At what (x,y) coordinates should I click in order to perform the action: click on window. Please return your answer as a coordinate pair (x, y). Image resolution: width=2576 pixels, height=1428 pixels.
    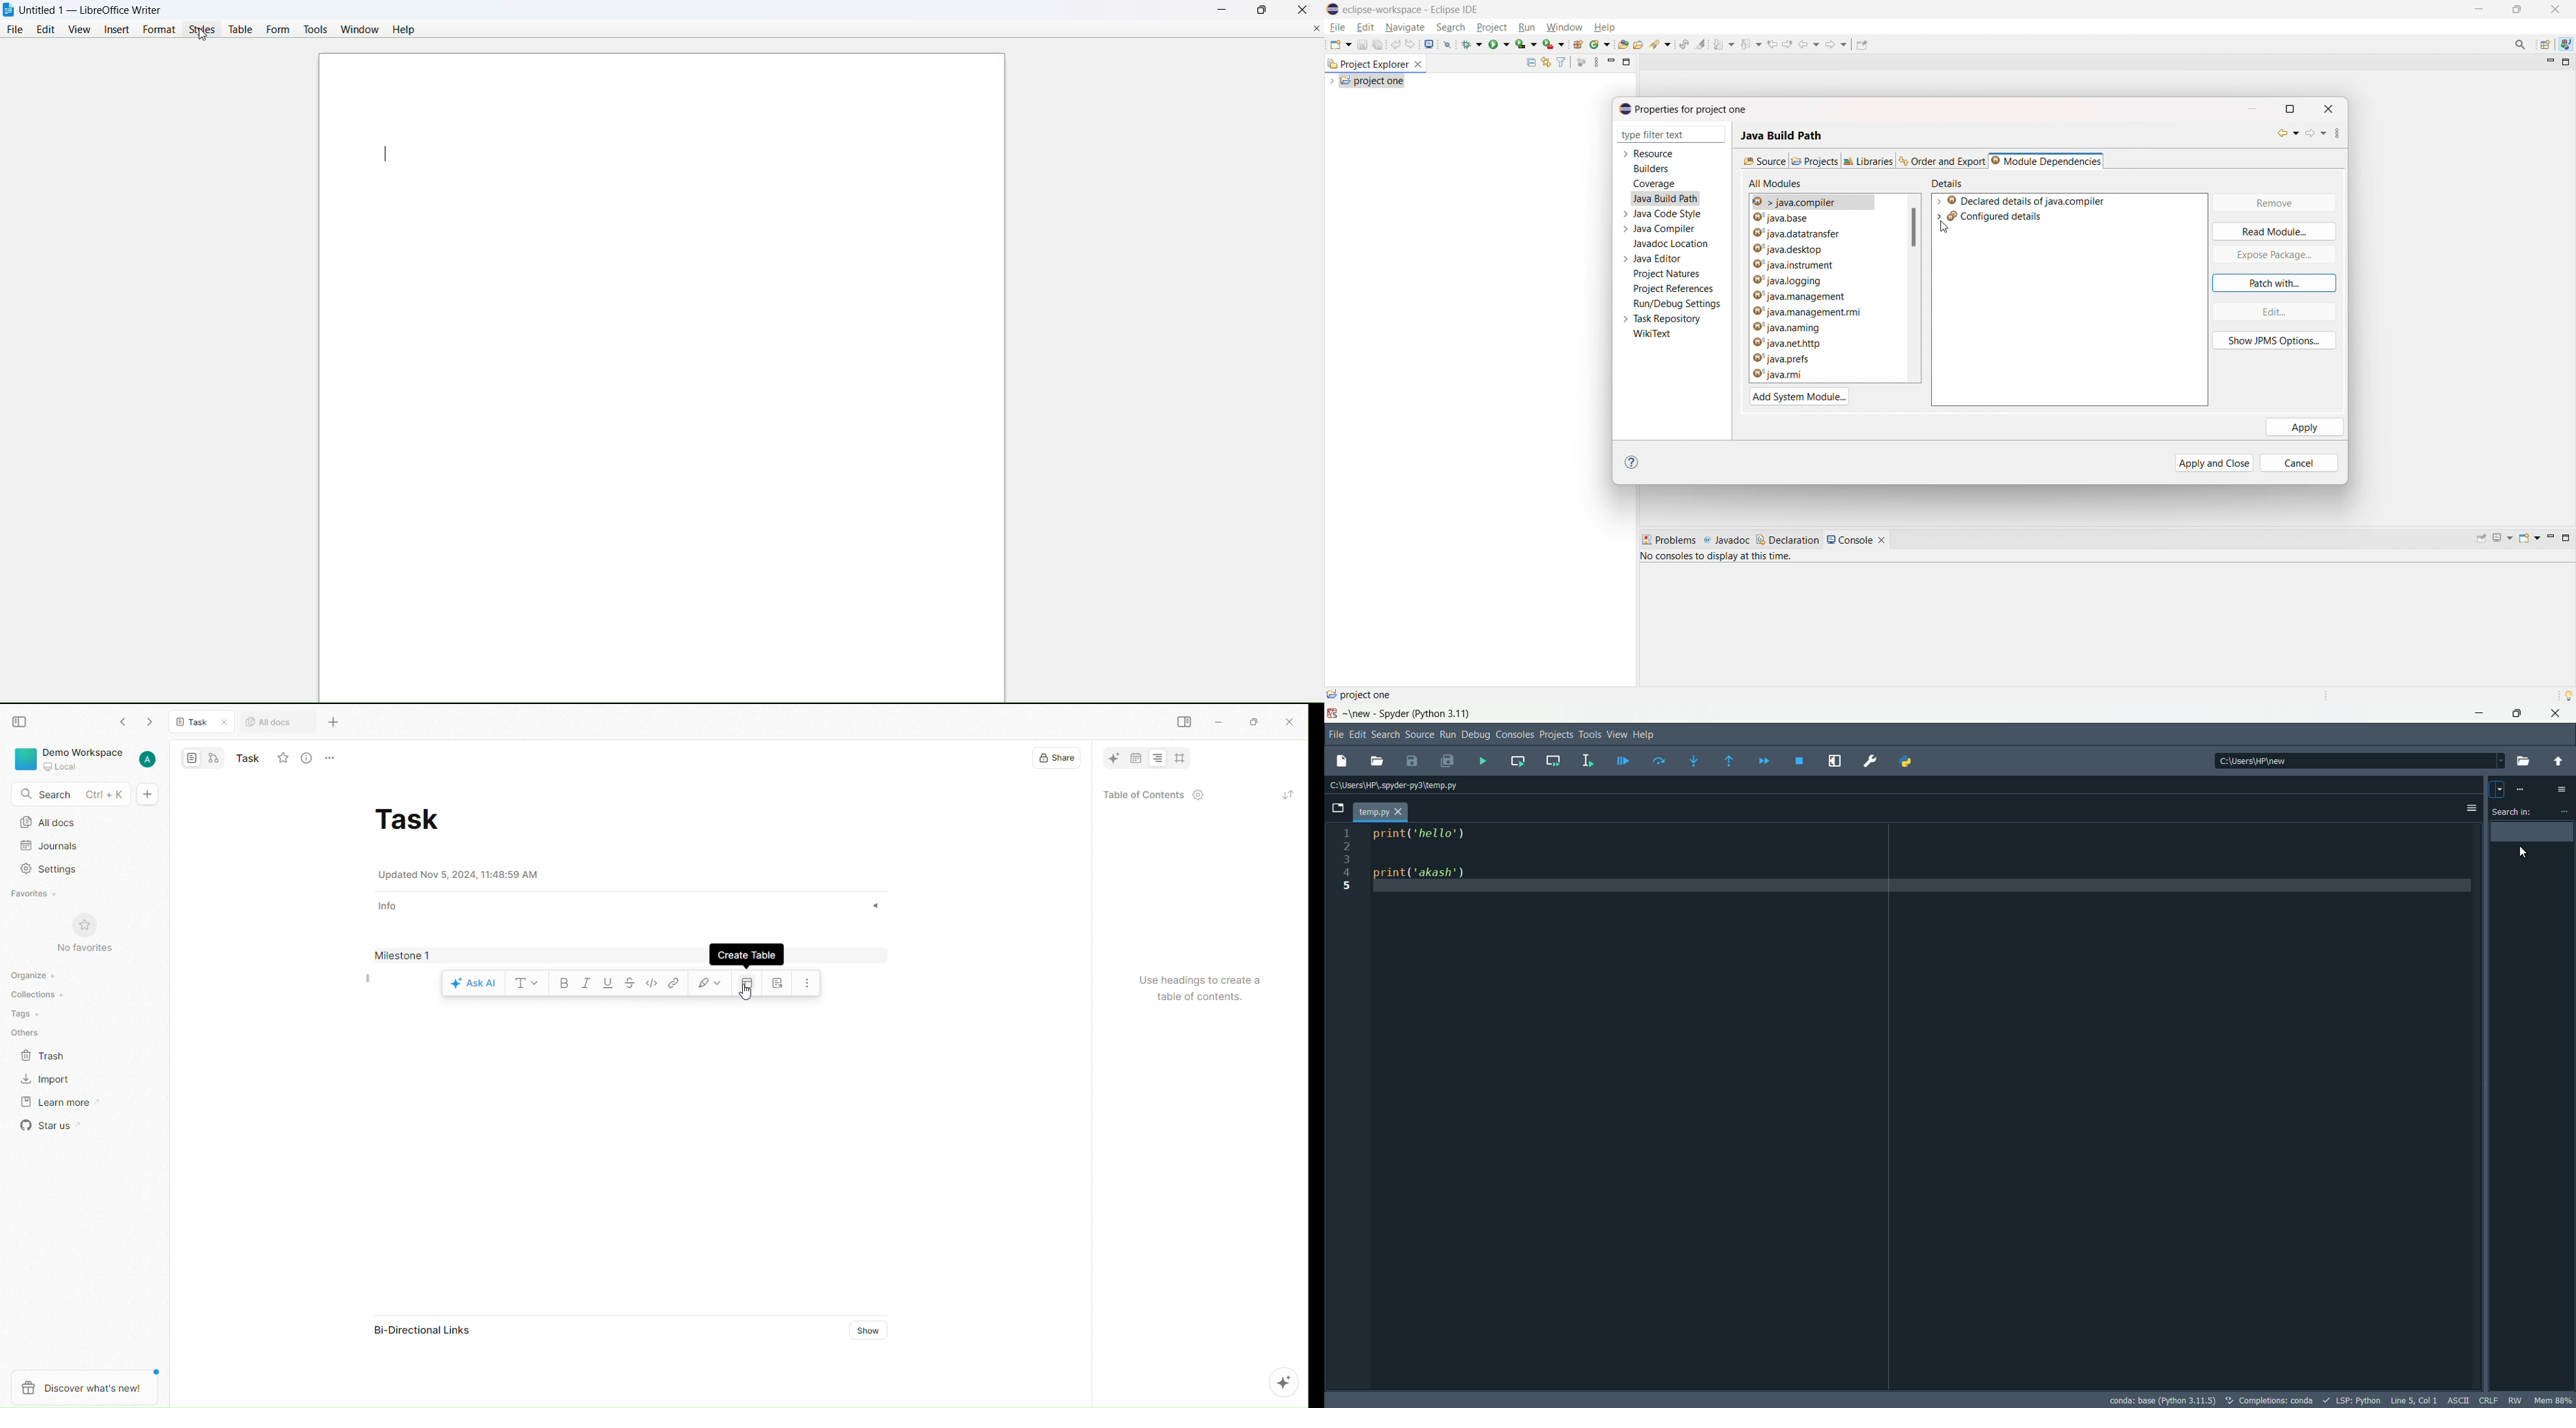
    Looking at the image, I should click on (361, 30).